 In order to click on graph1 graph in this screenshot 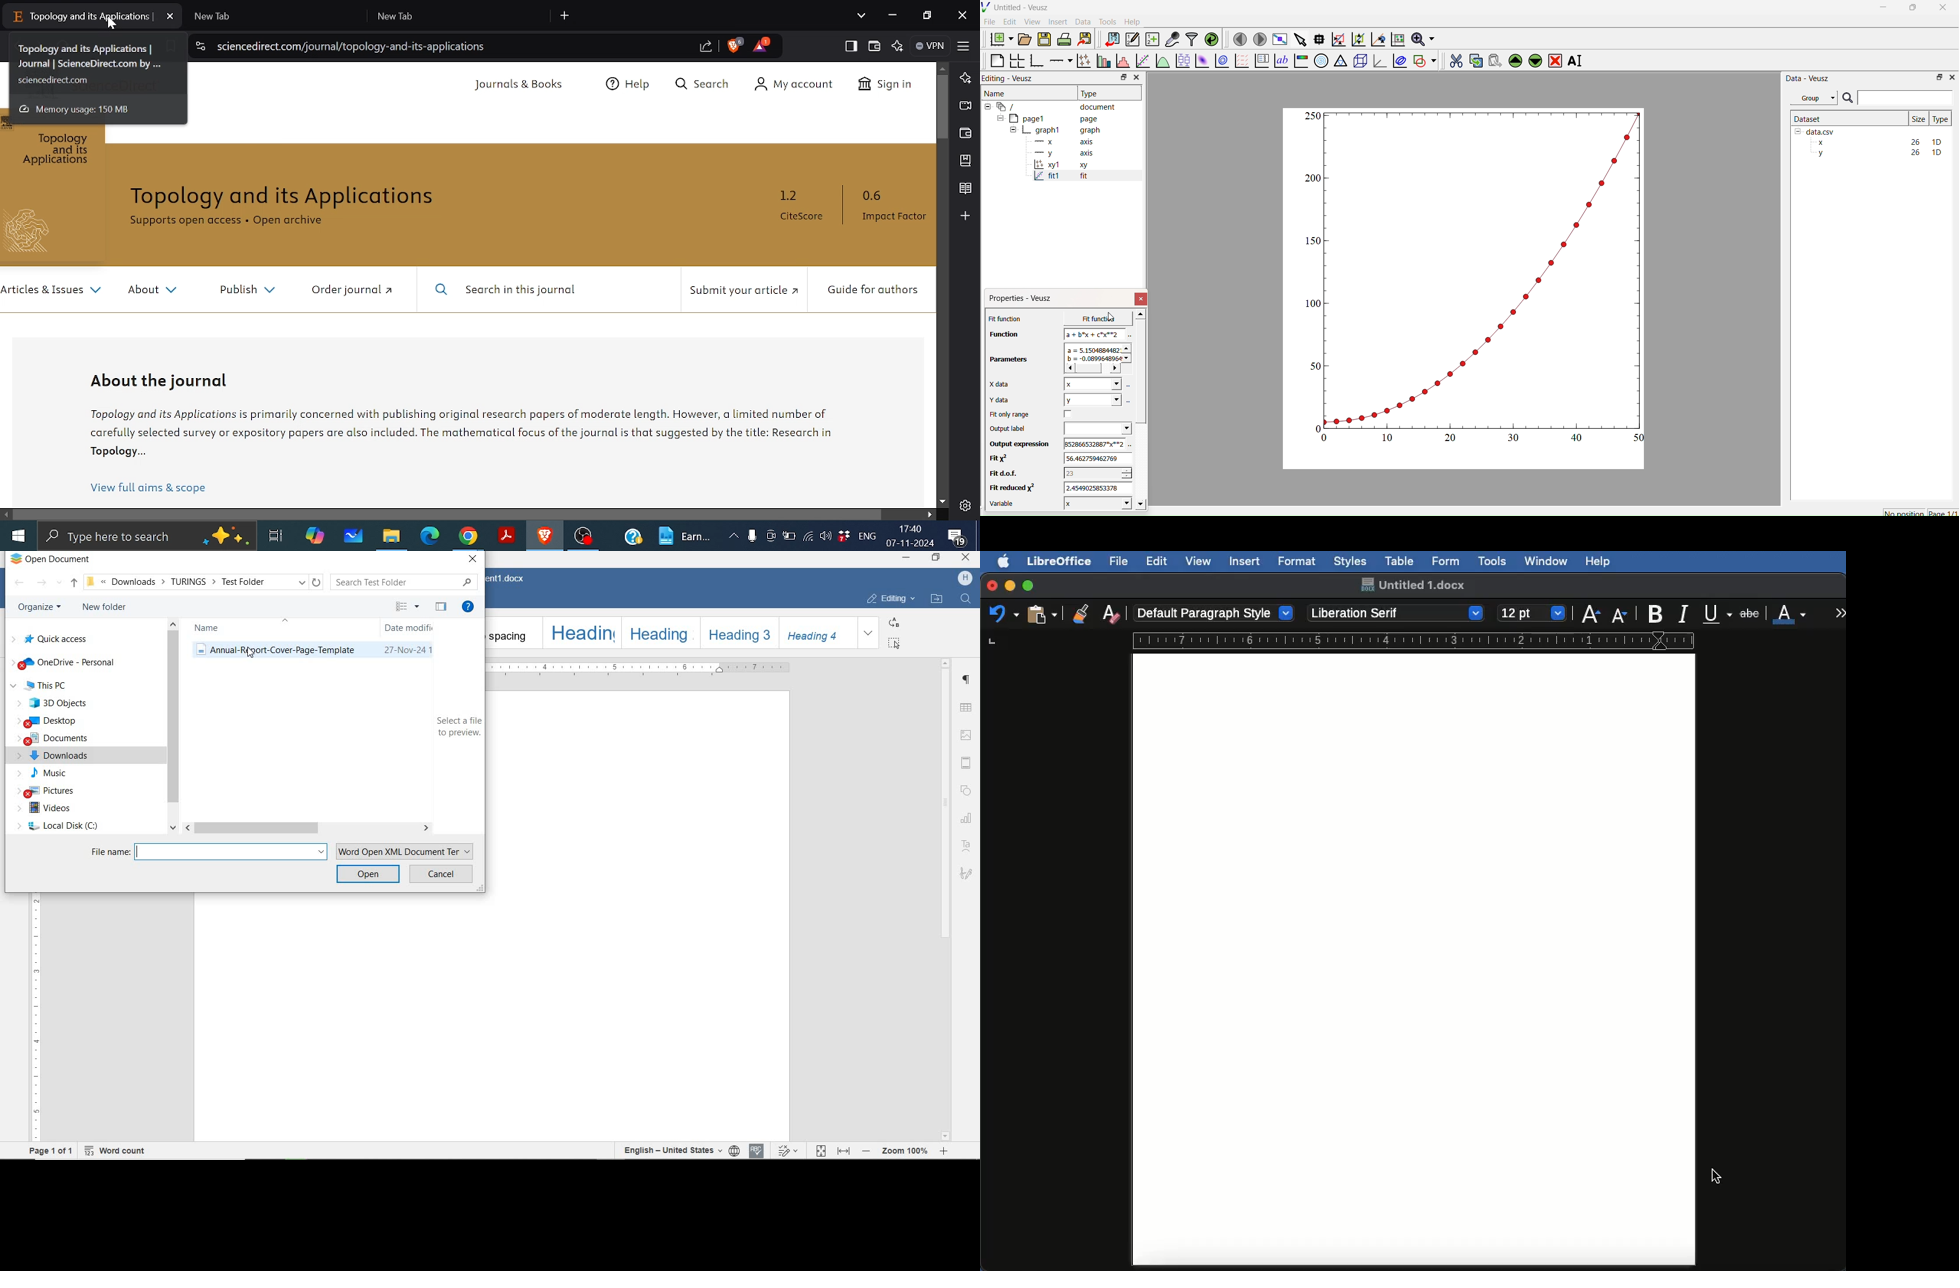, I will do `click(1056, 131)`.